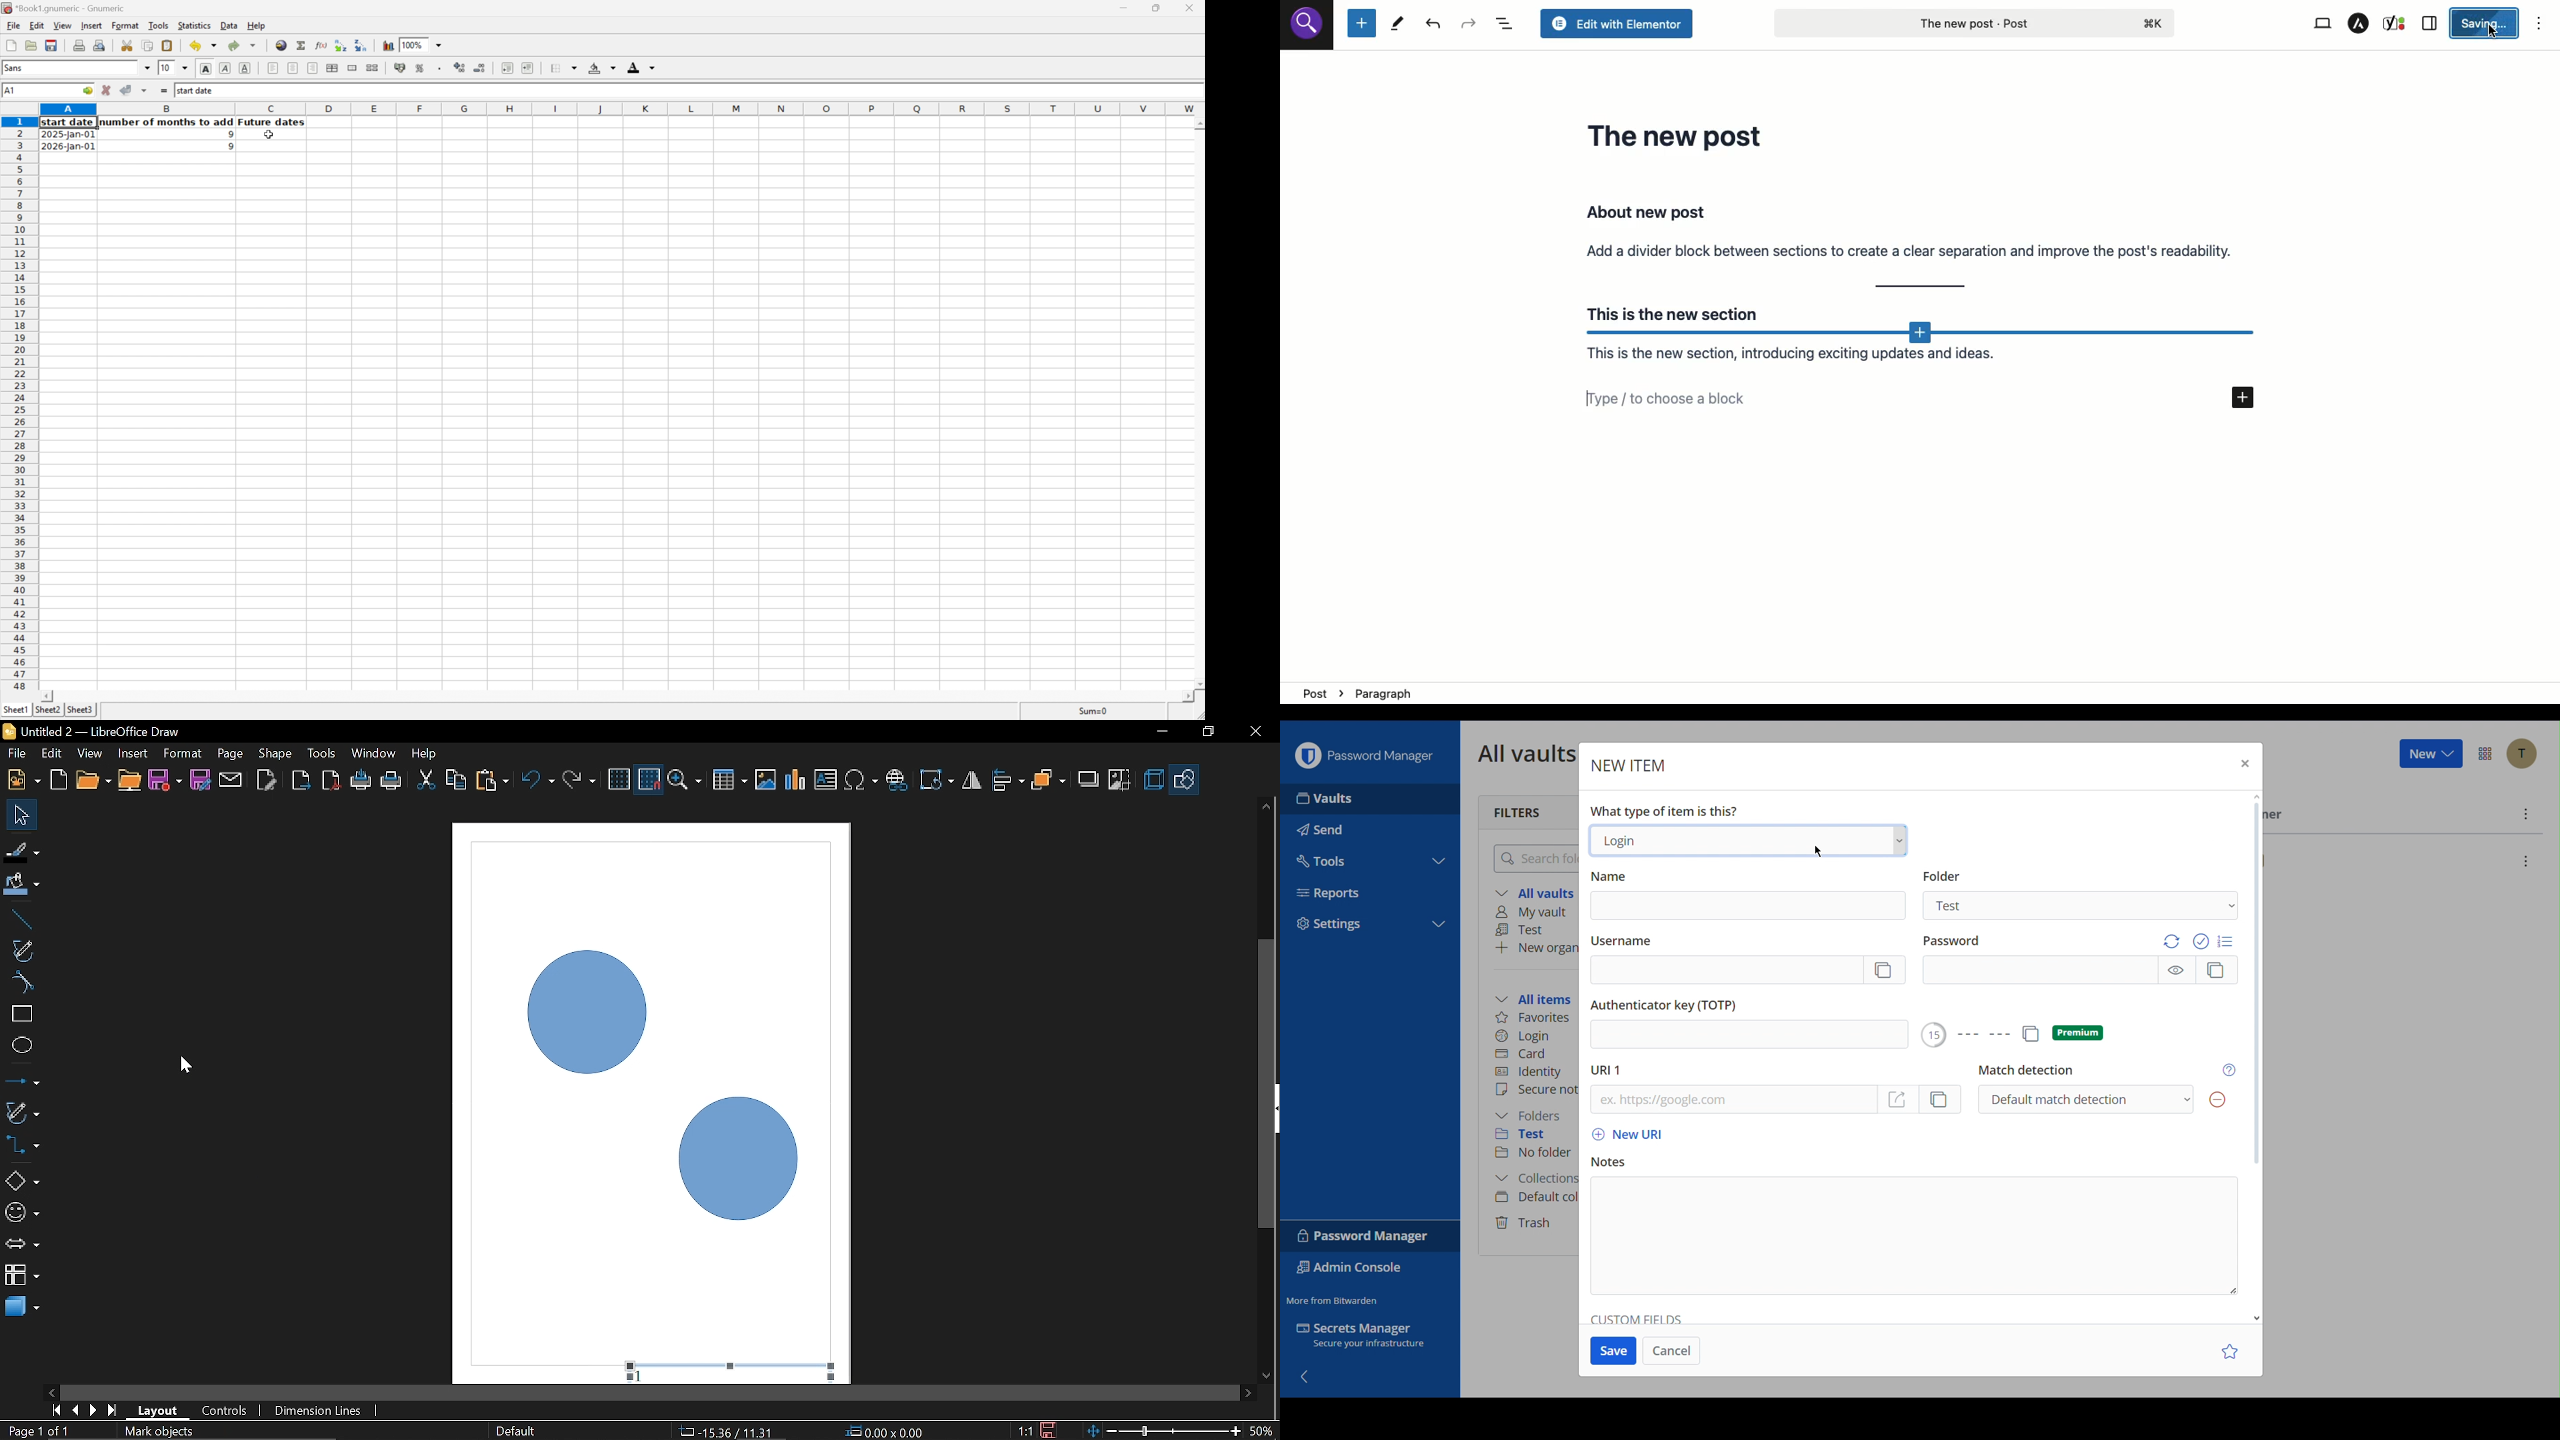  Describe the element at coordinates (1621, 943) in the screenshot. I see `Username` at that location.